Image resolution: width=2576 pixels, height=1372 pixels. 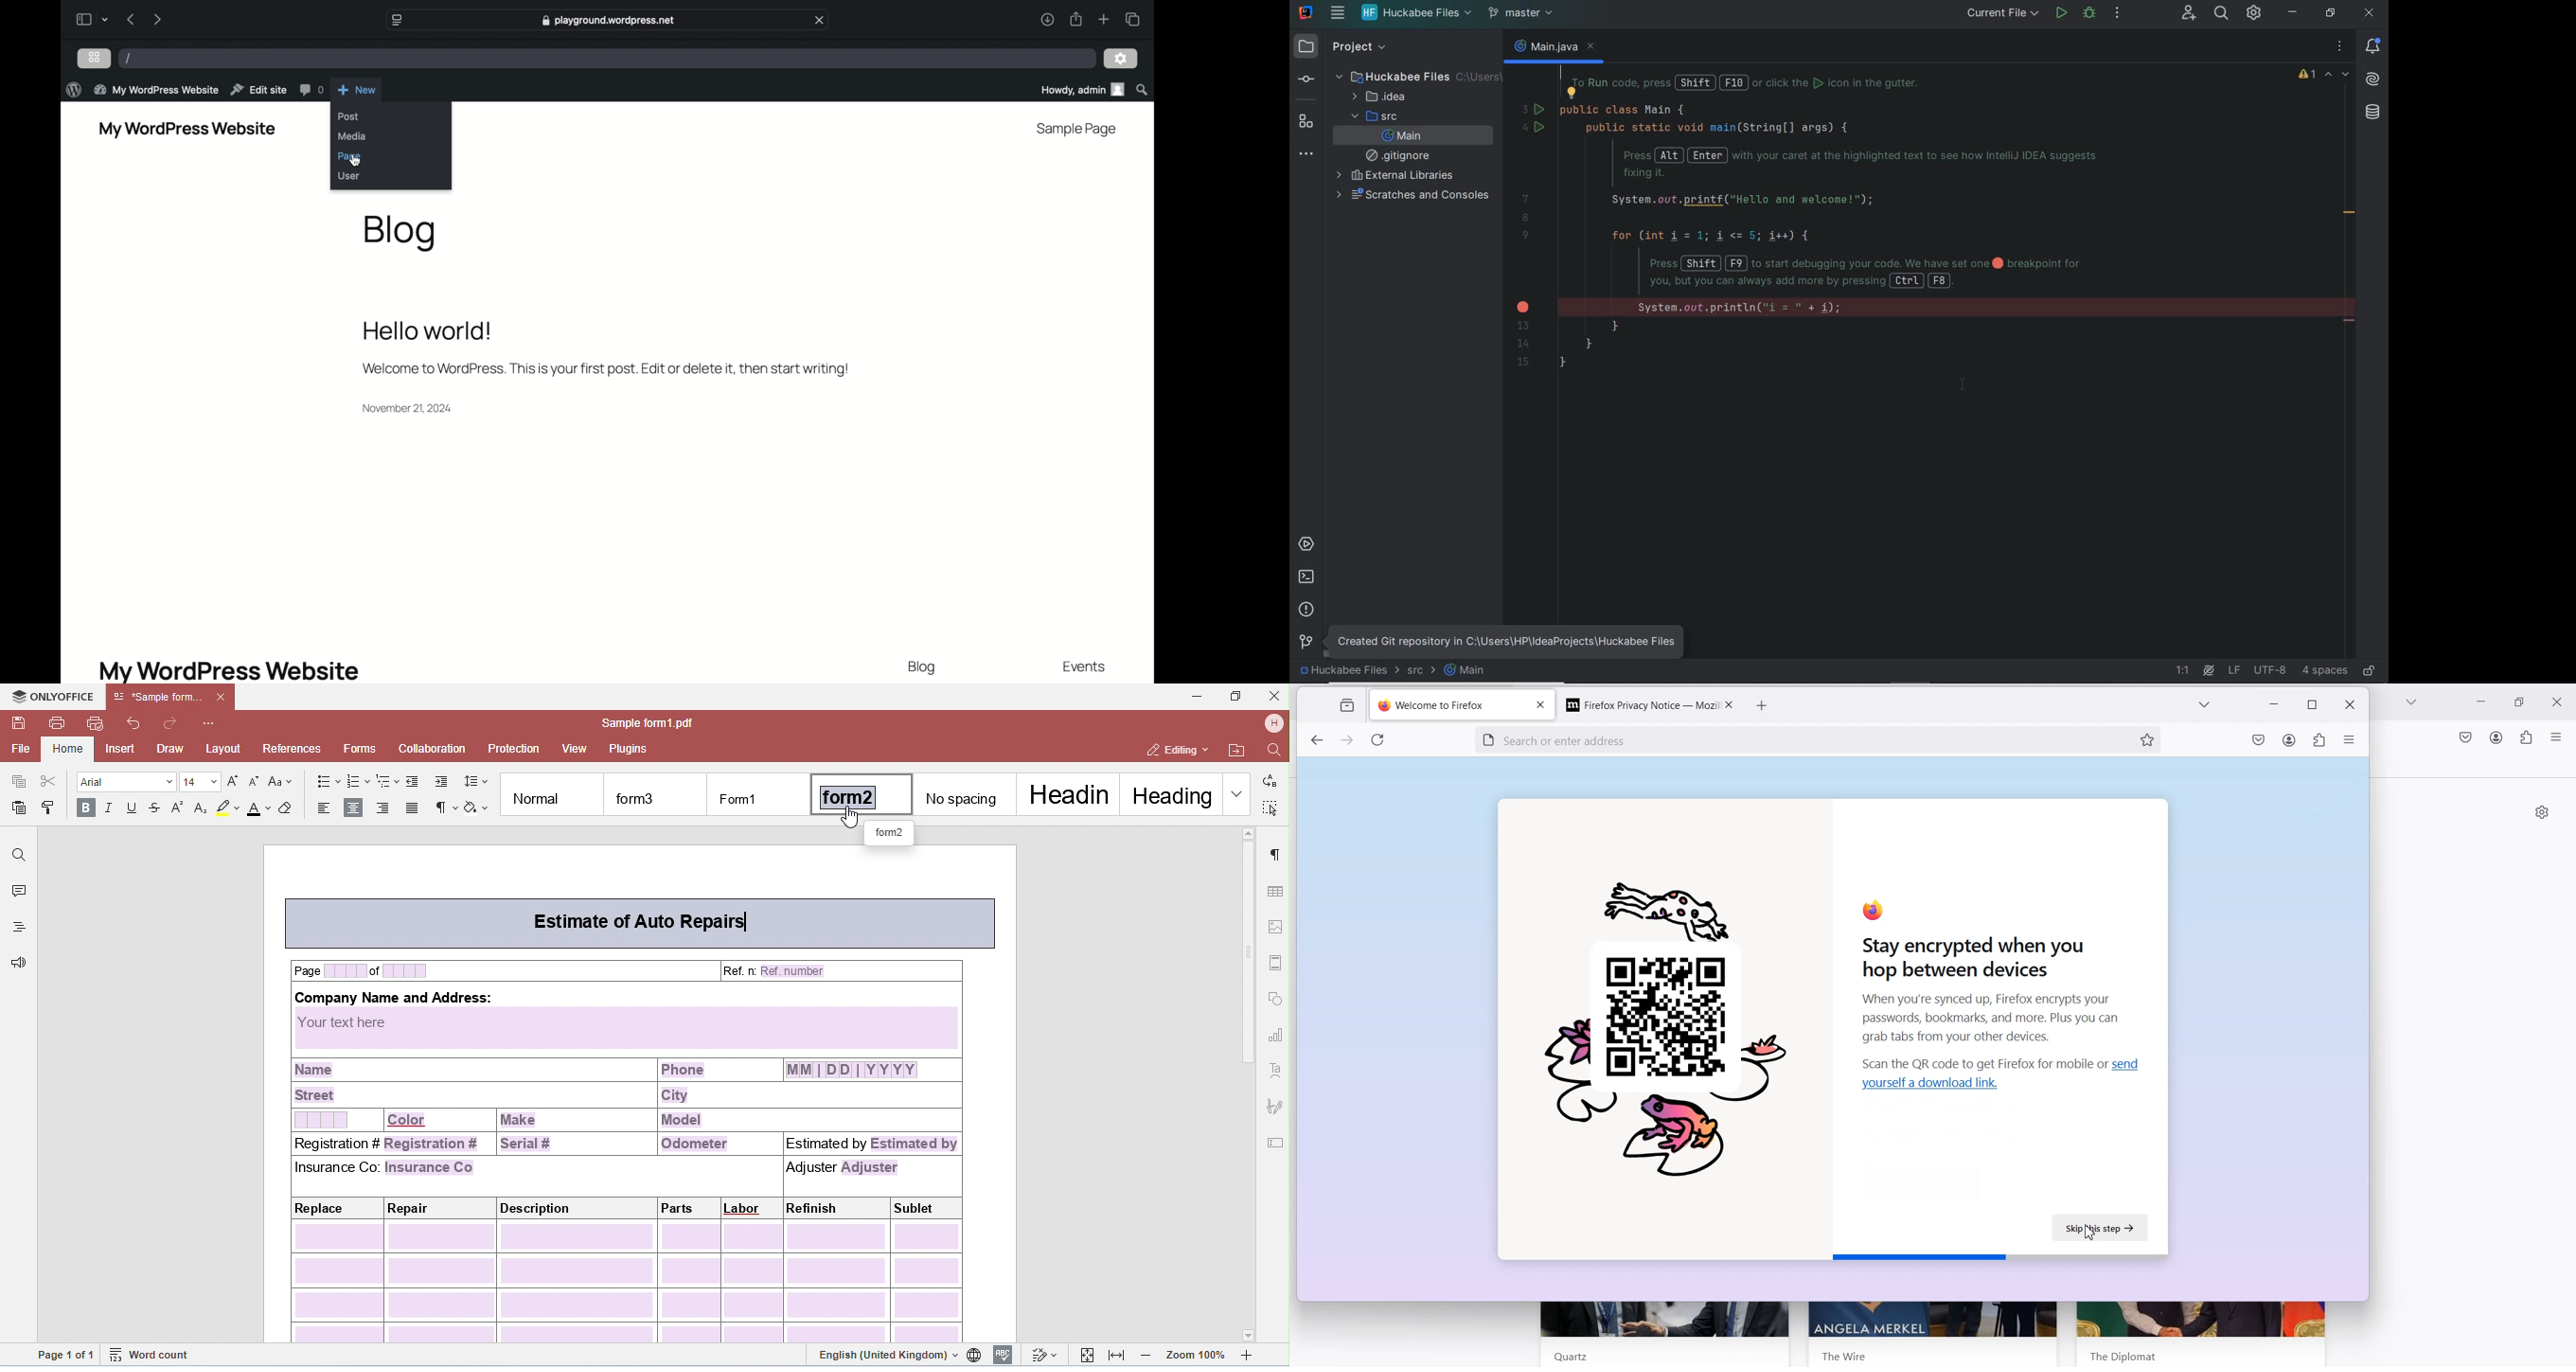 I want to click on project file name, so click(x=1341, y=673).